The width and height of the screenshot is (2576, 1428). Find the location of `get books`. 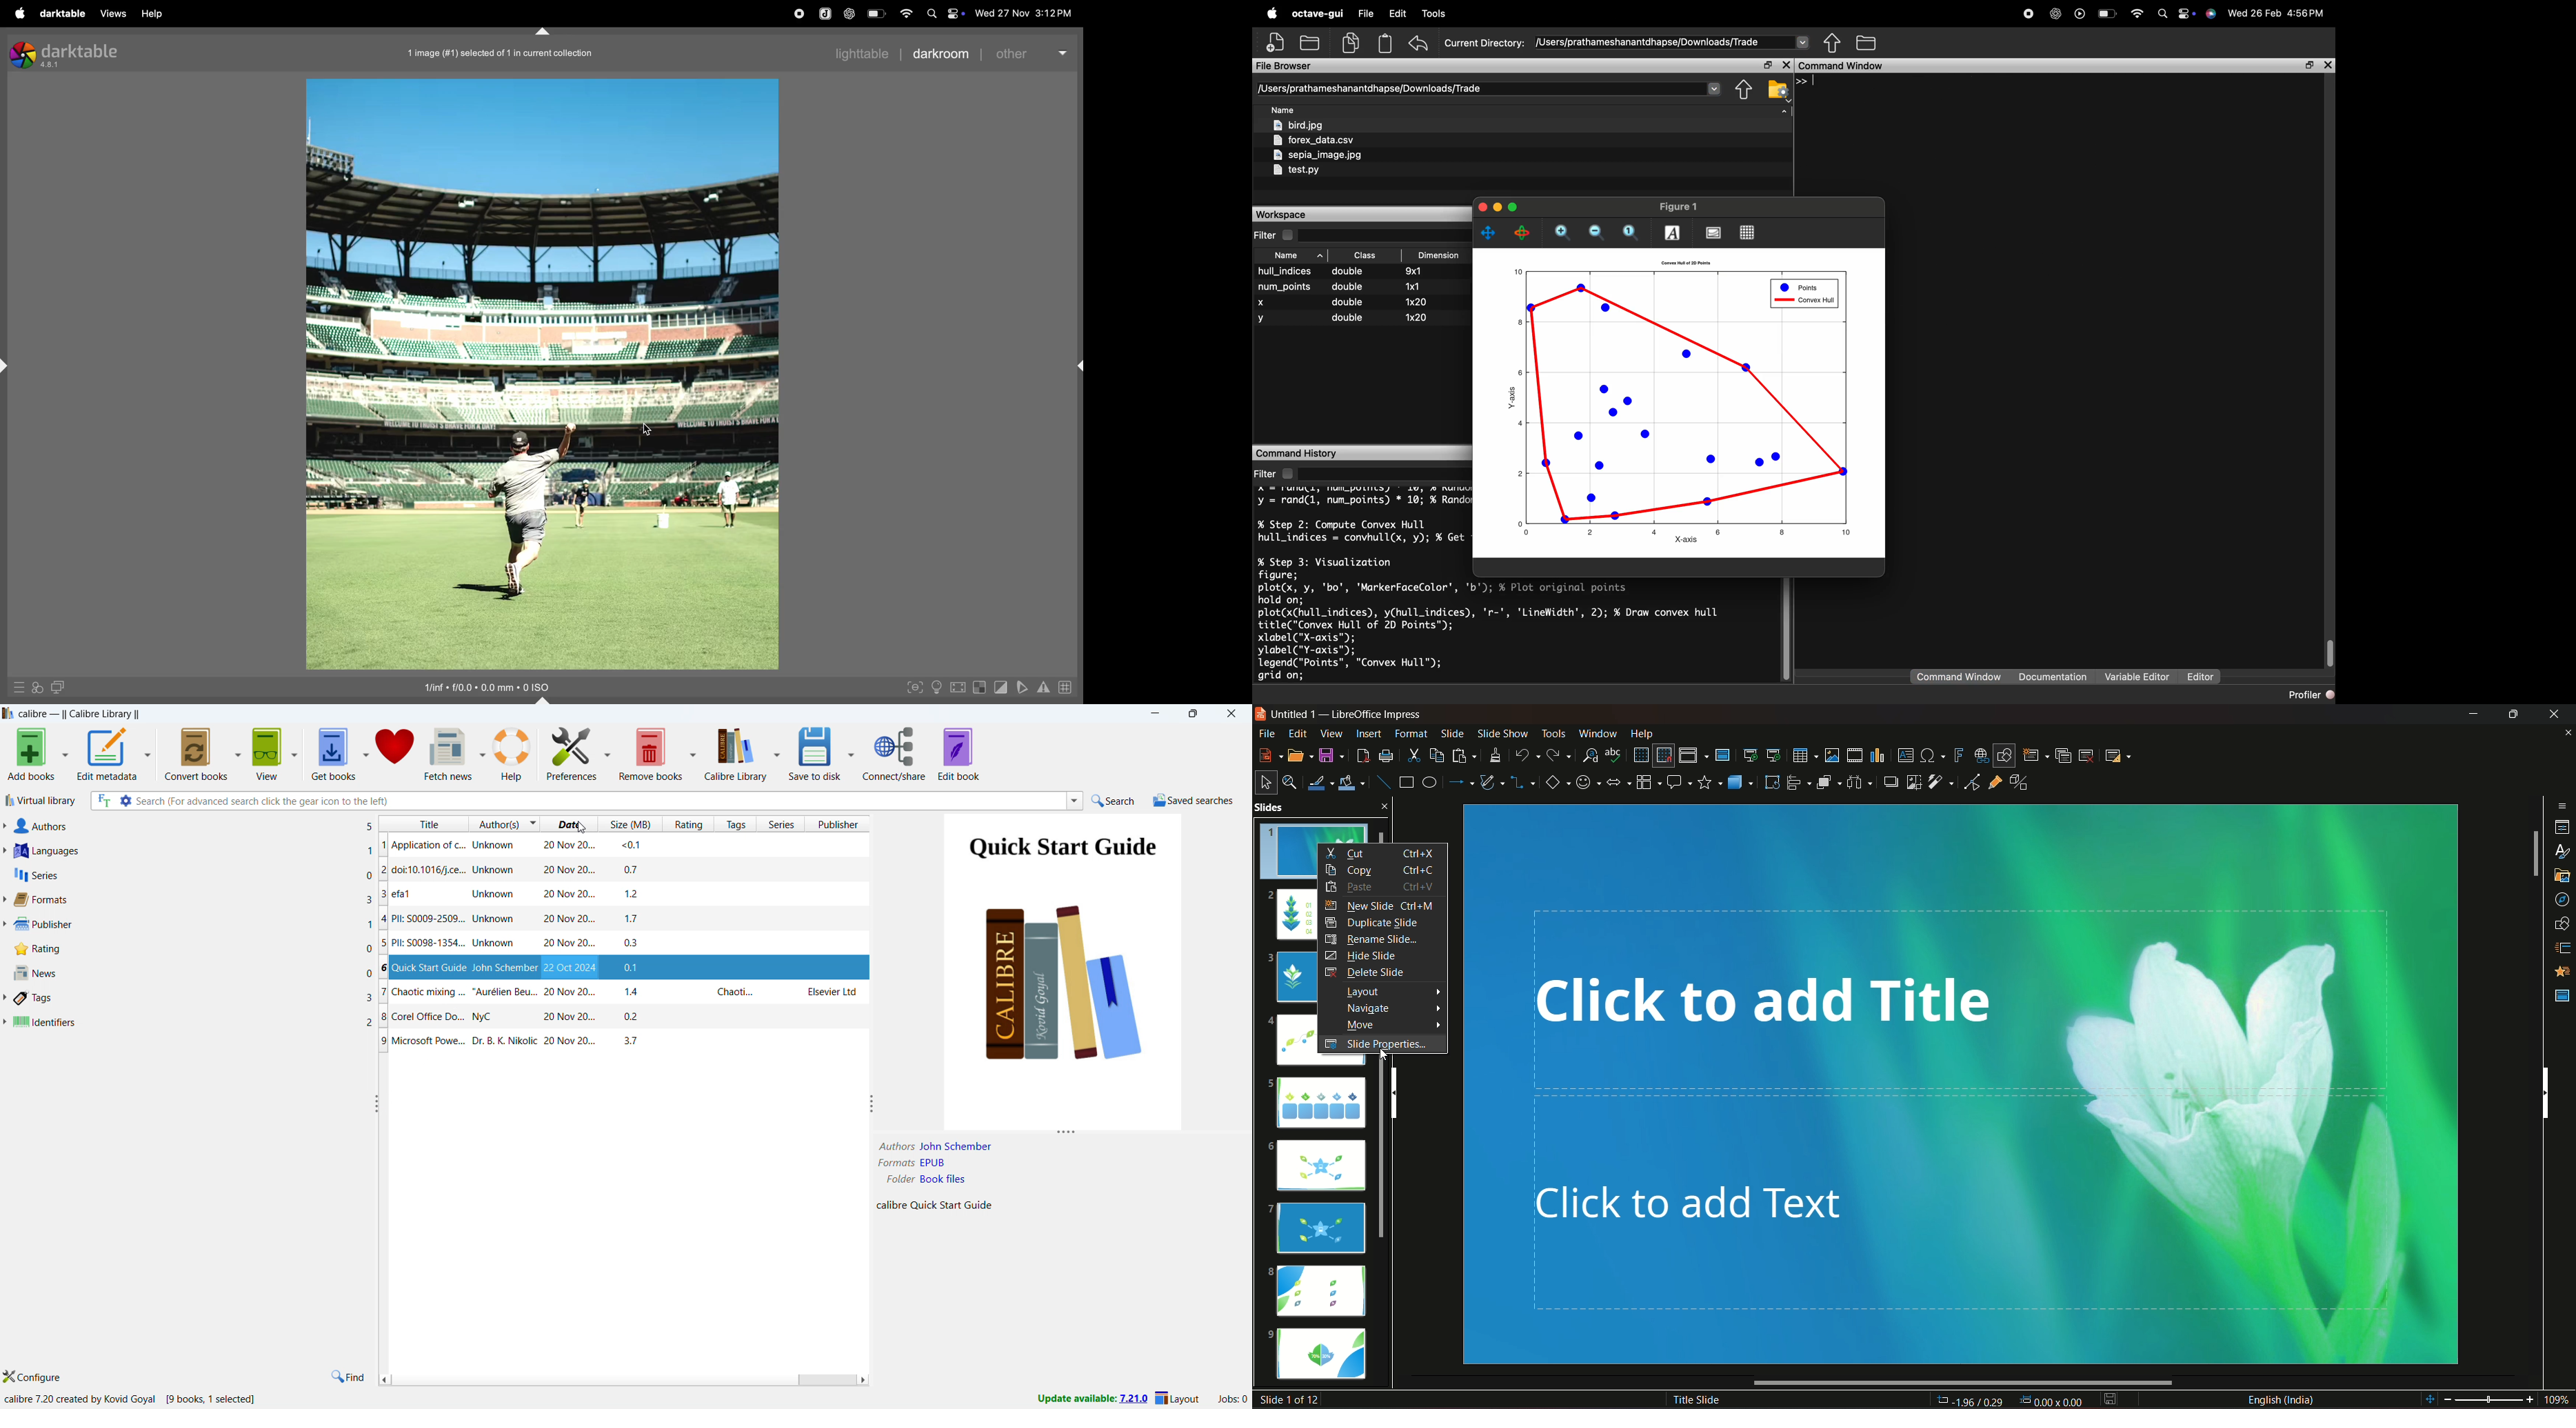

get books is located at coordinates (333, 752).